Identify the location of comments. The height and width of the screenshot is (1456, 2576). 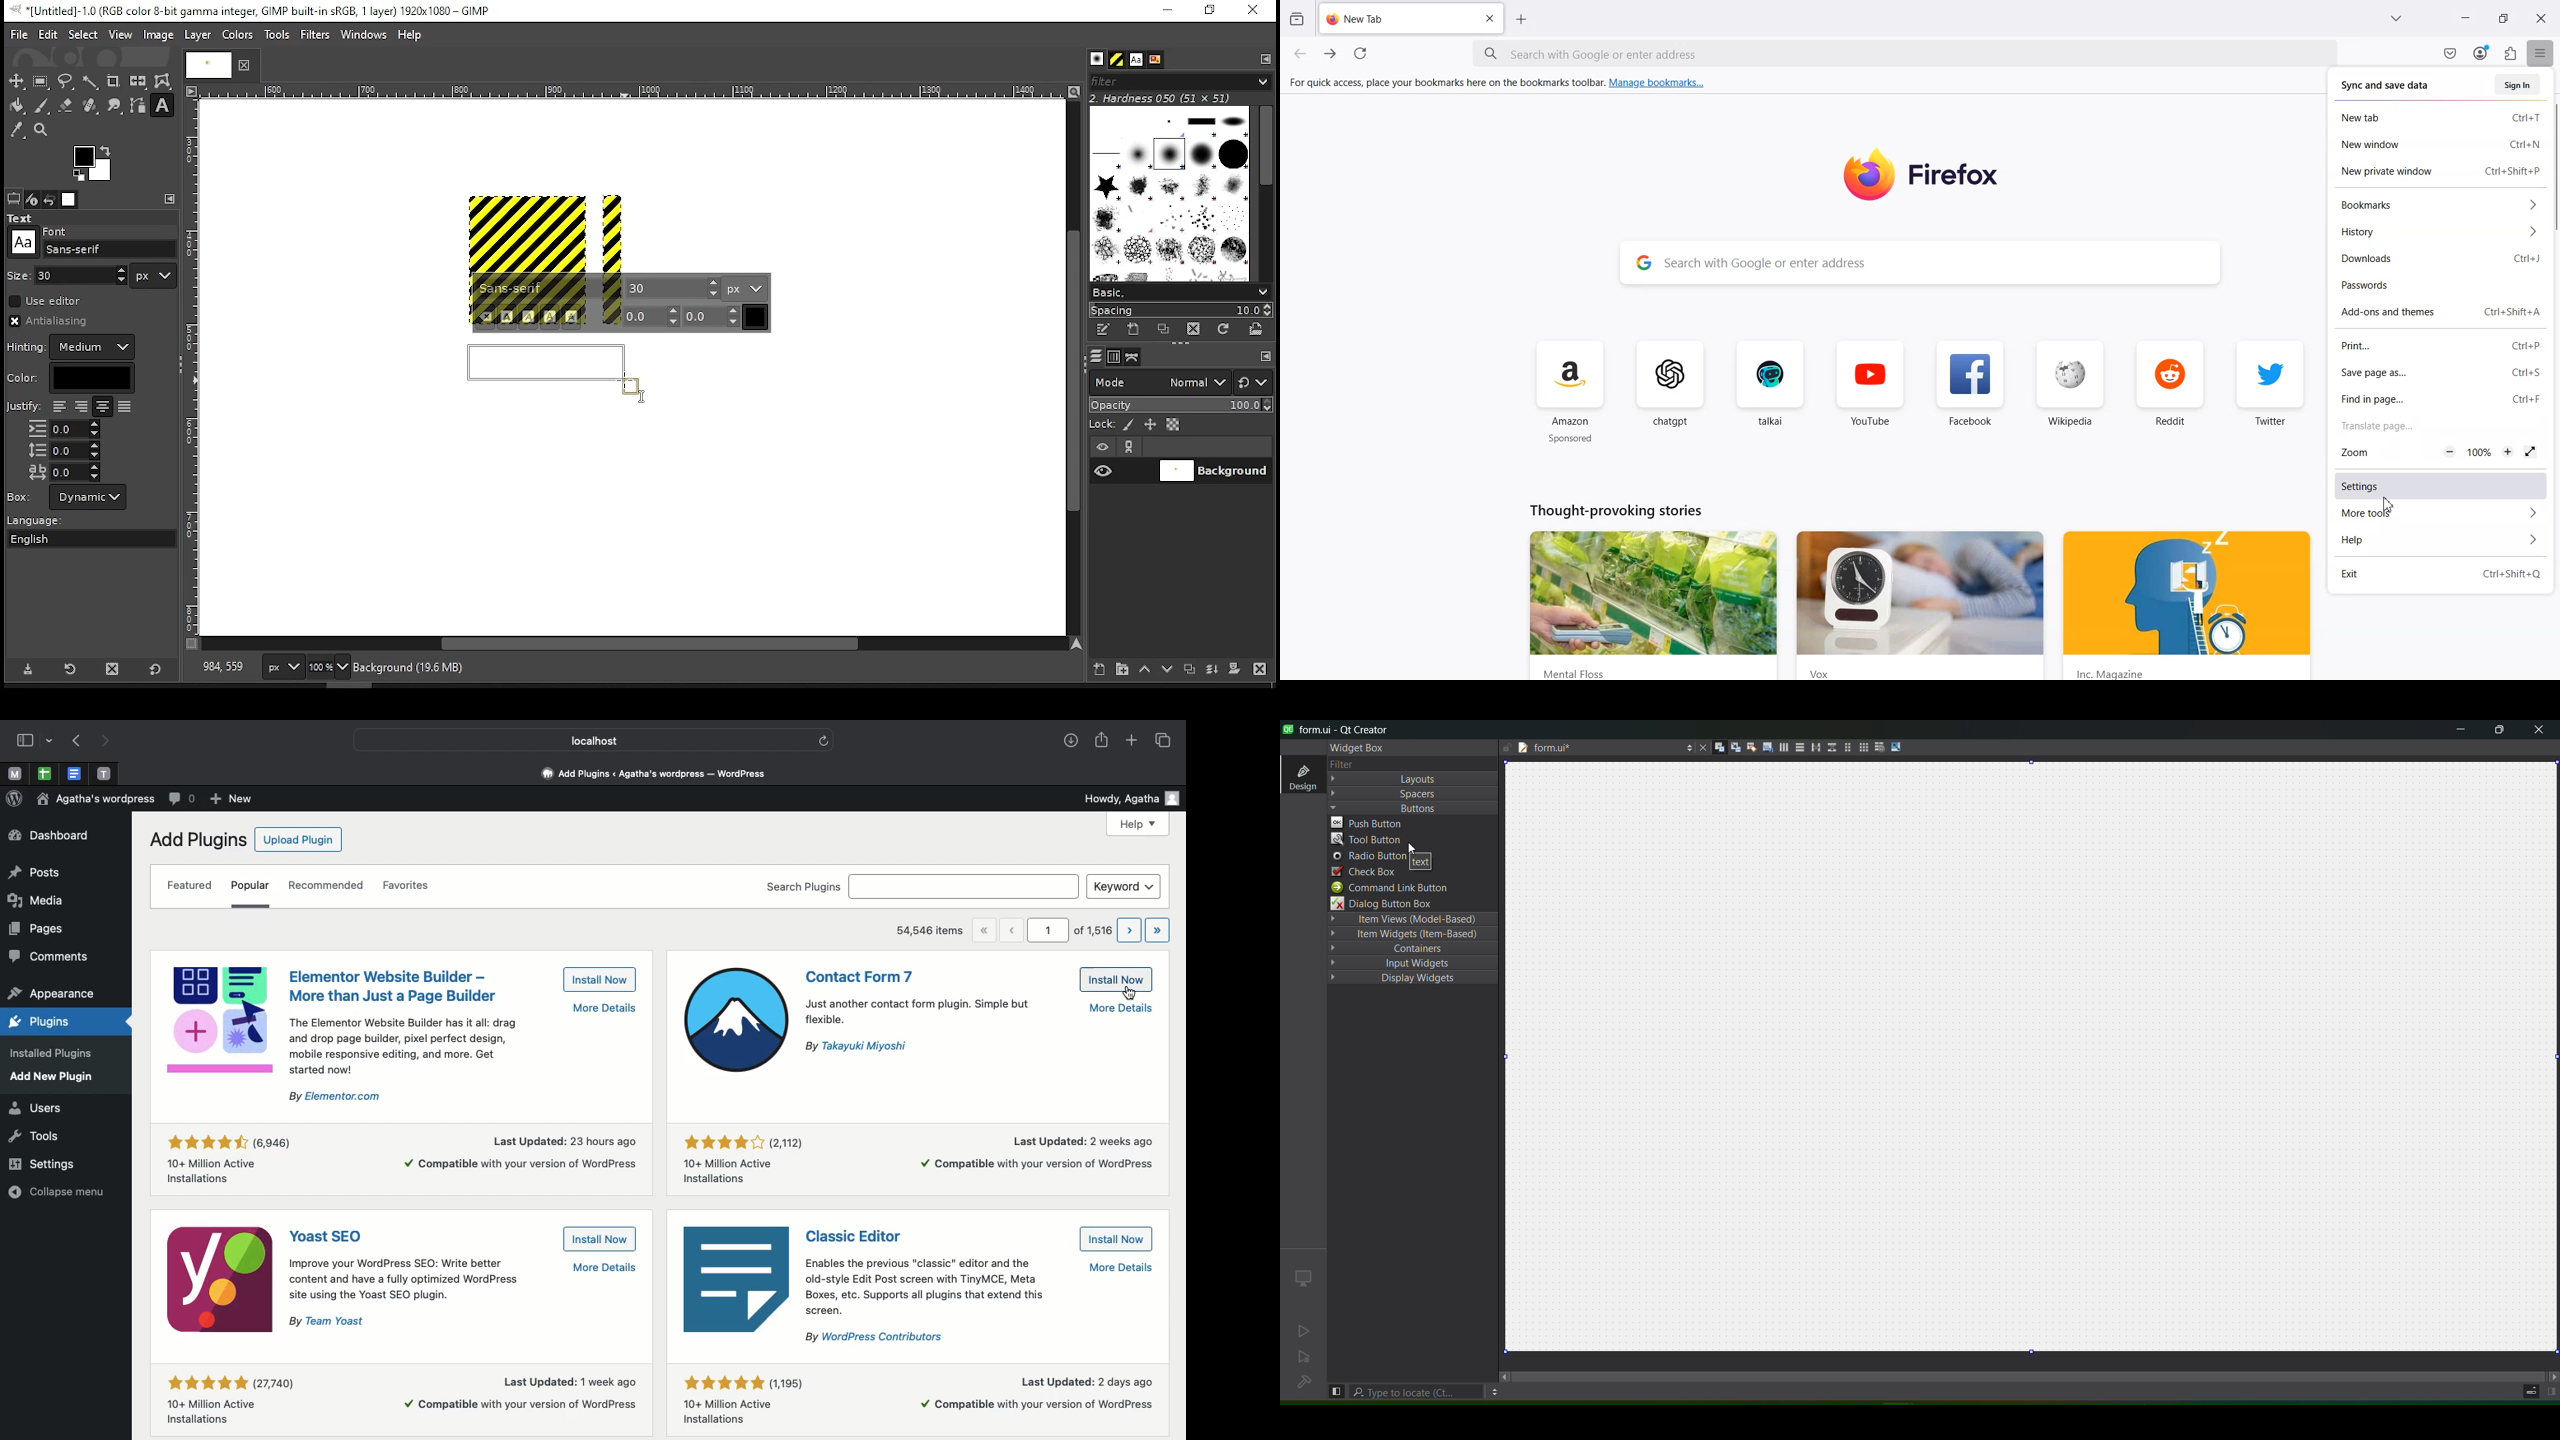
(49, 956).